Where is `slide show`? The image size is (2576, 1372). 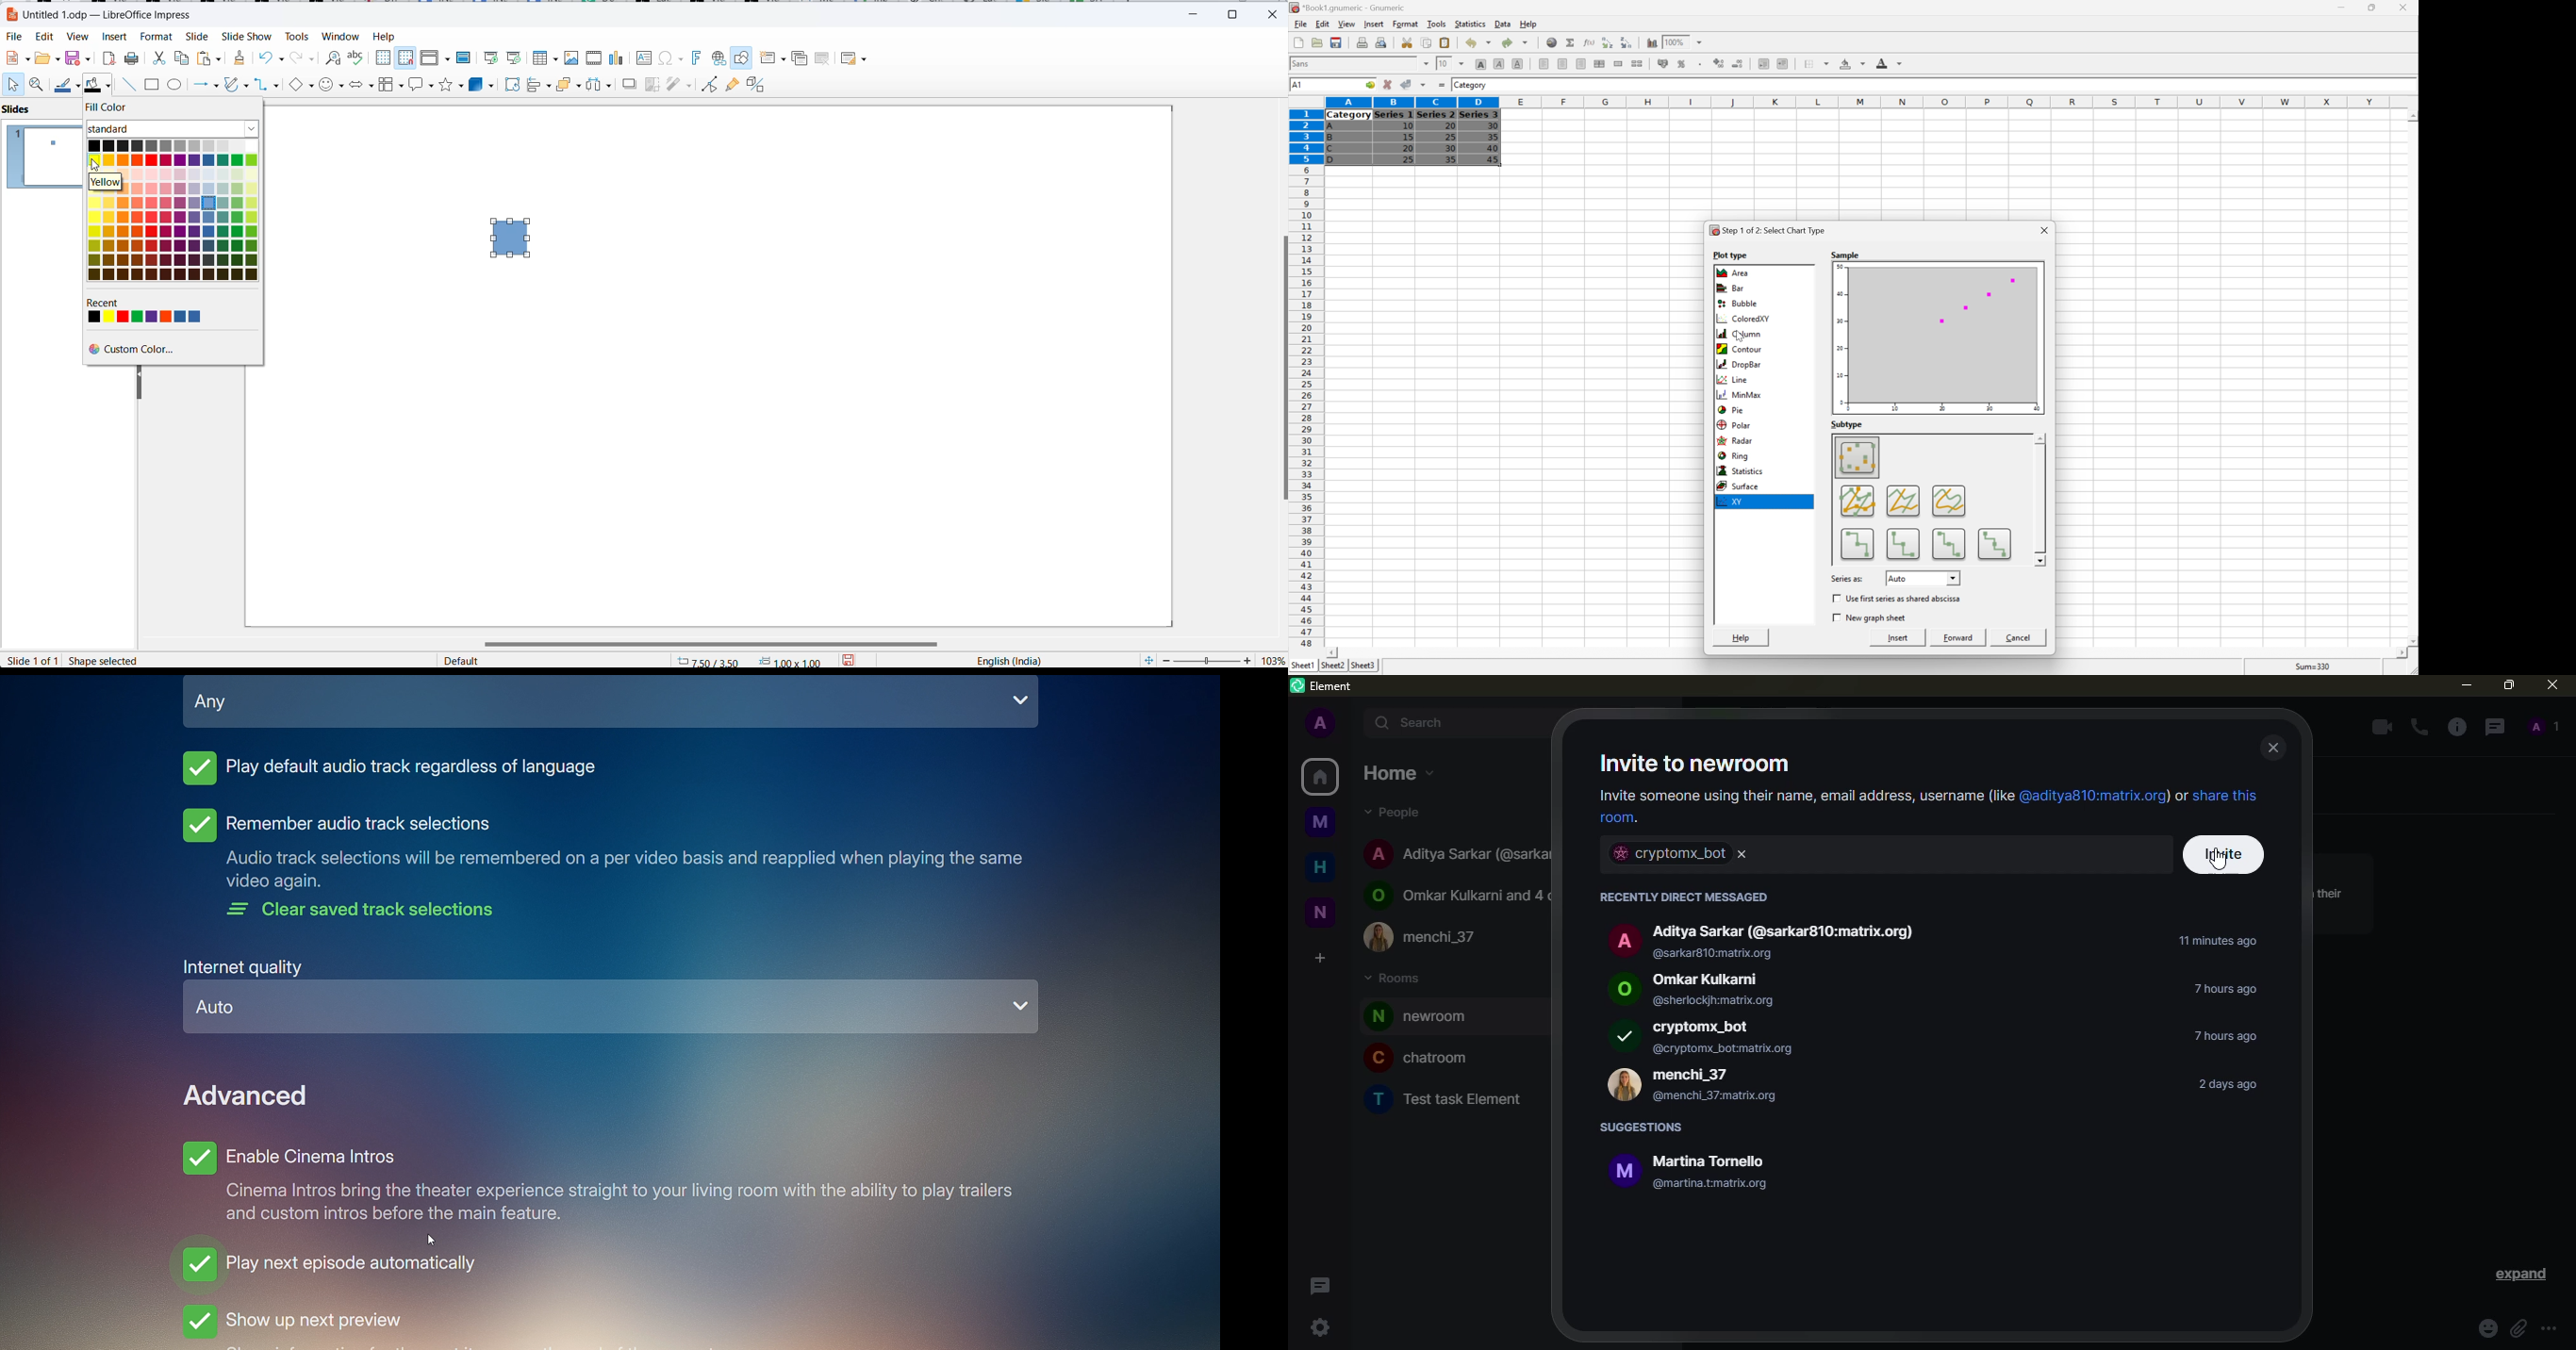
slide show is located at coordinates (245, 37).